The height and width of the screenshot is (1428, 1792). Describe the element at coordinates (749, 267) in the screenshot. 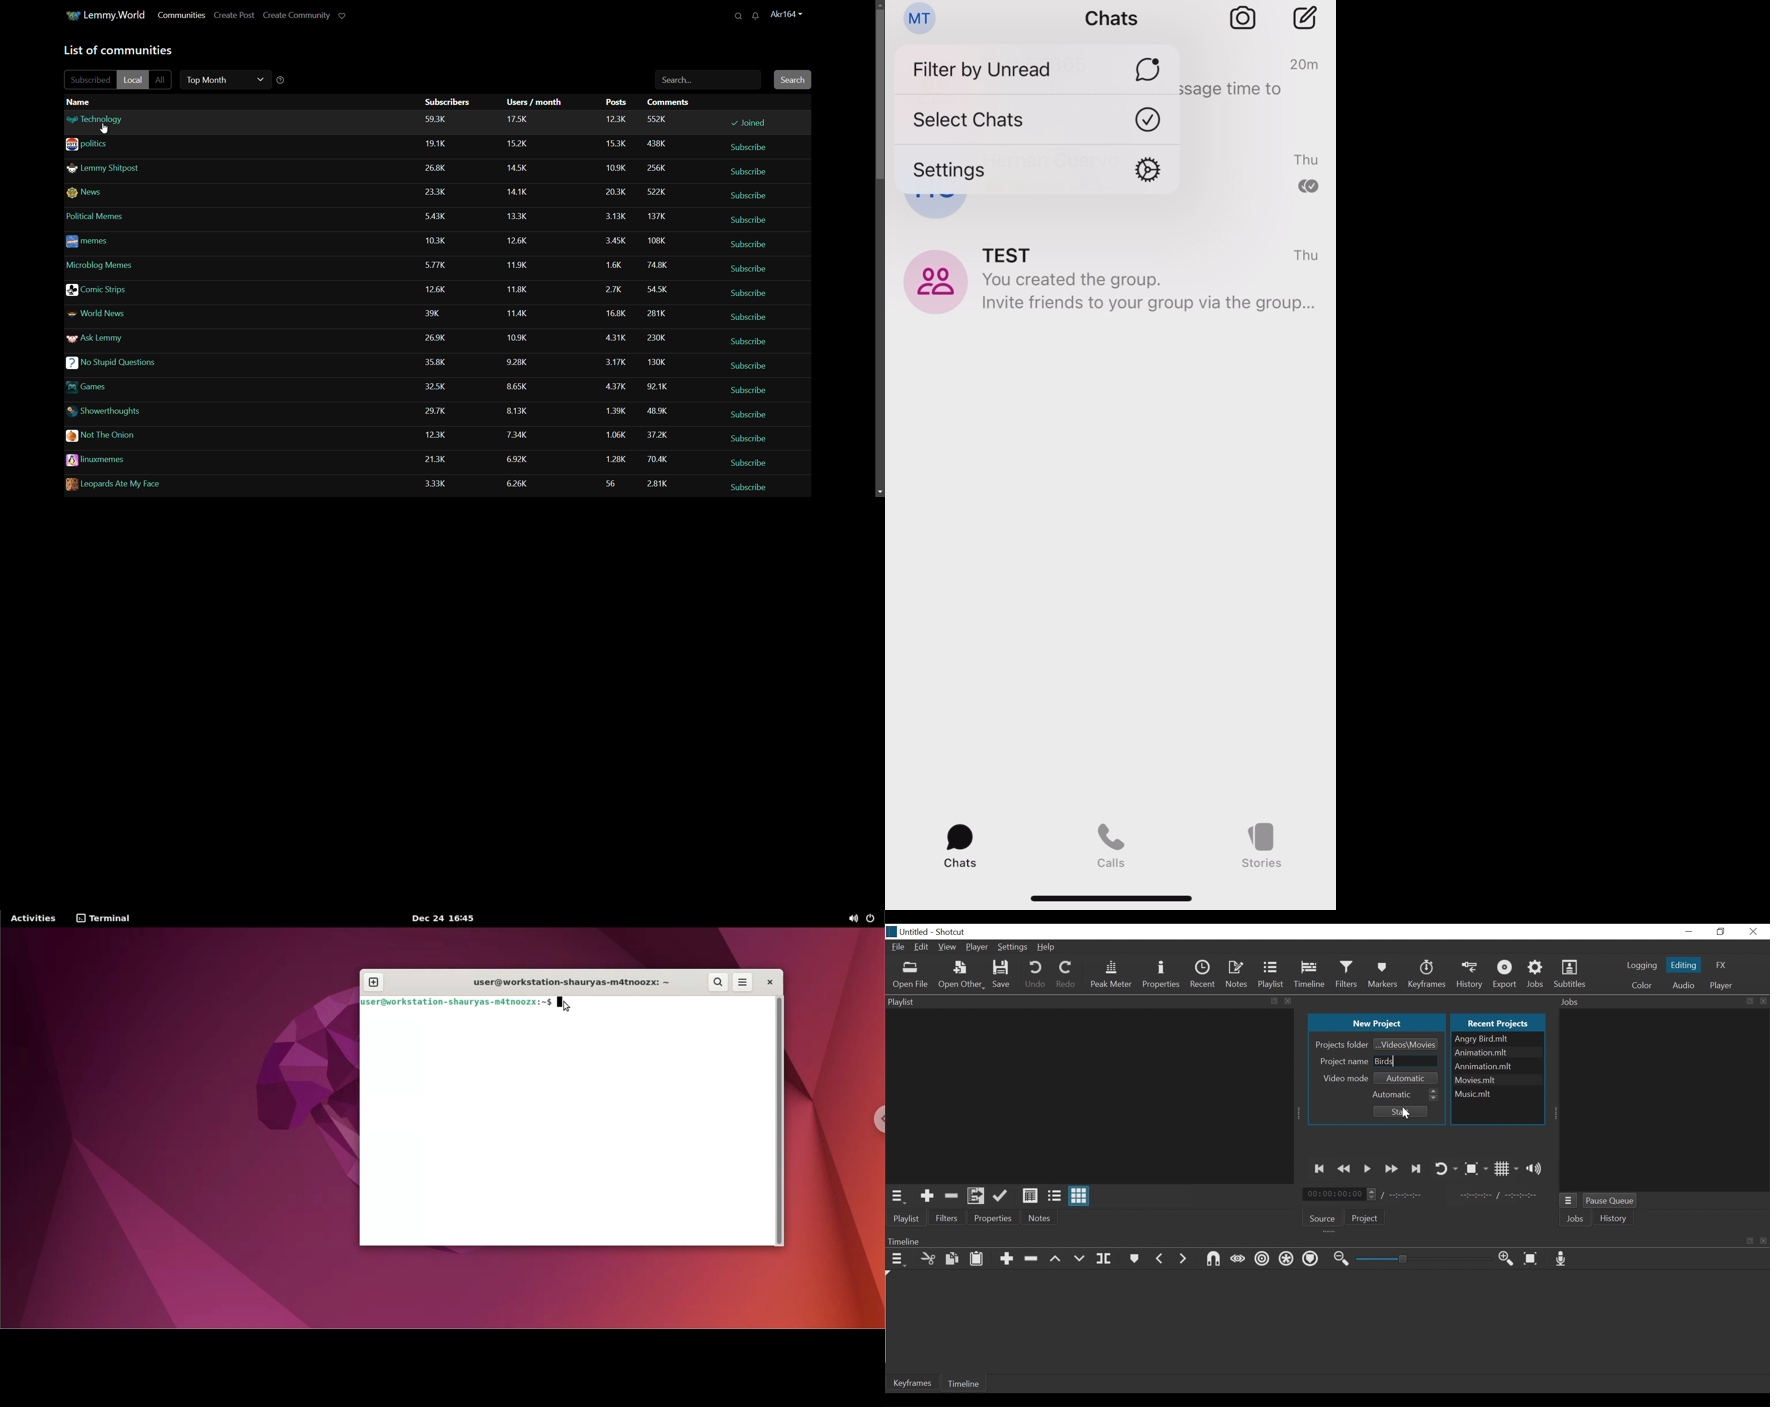

I see `subscribe/unsubscribe` at that location.